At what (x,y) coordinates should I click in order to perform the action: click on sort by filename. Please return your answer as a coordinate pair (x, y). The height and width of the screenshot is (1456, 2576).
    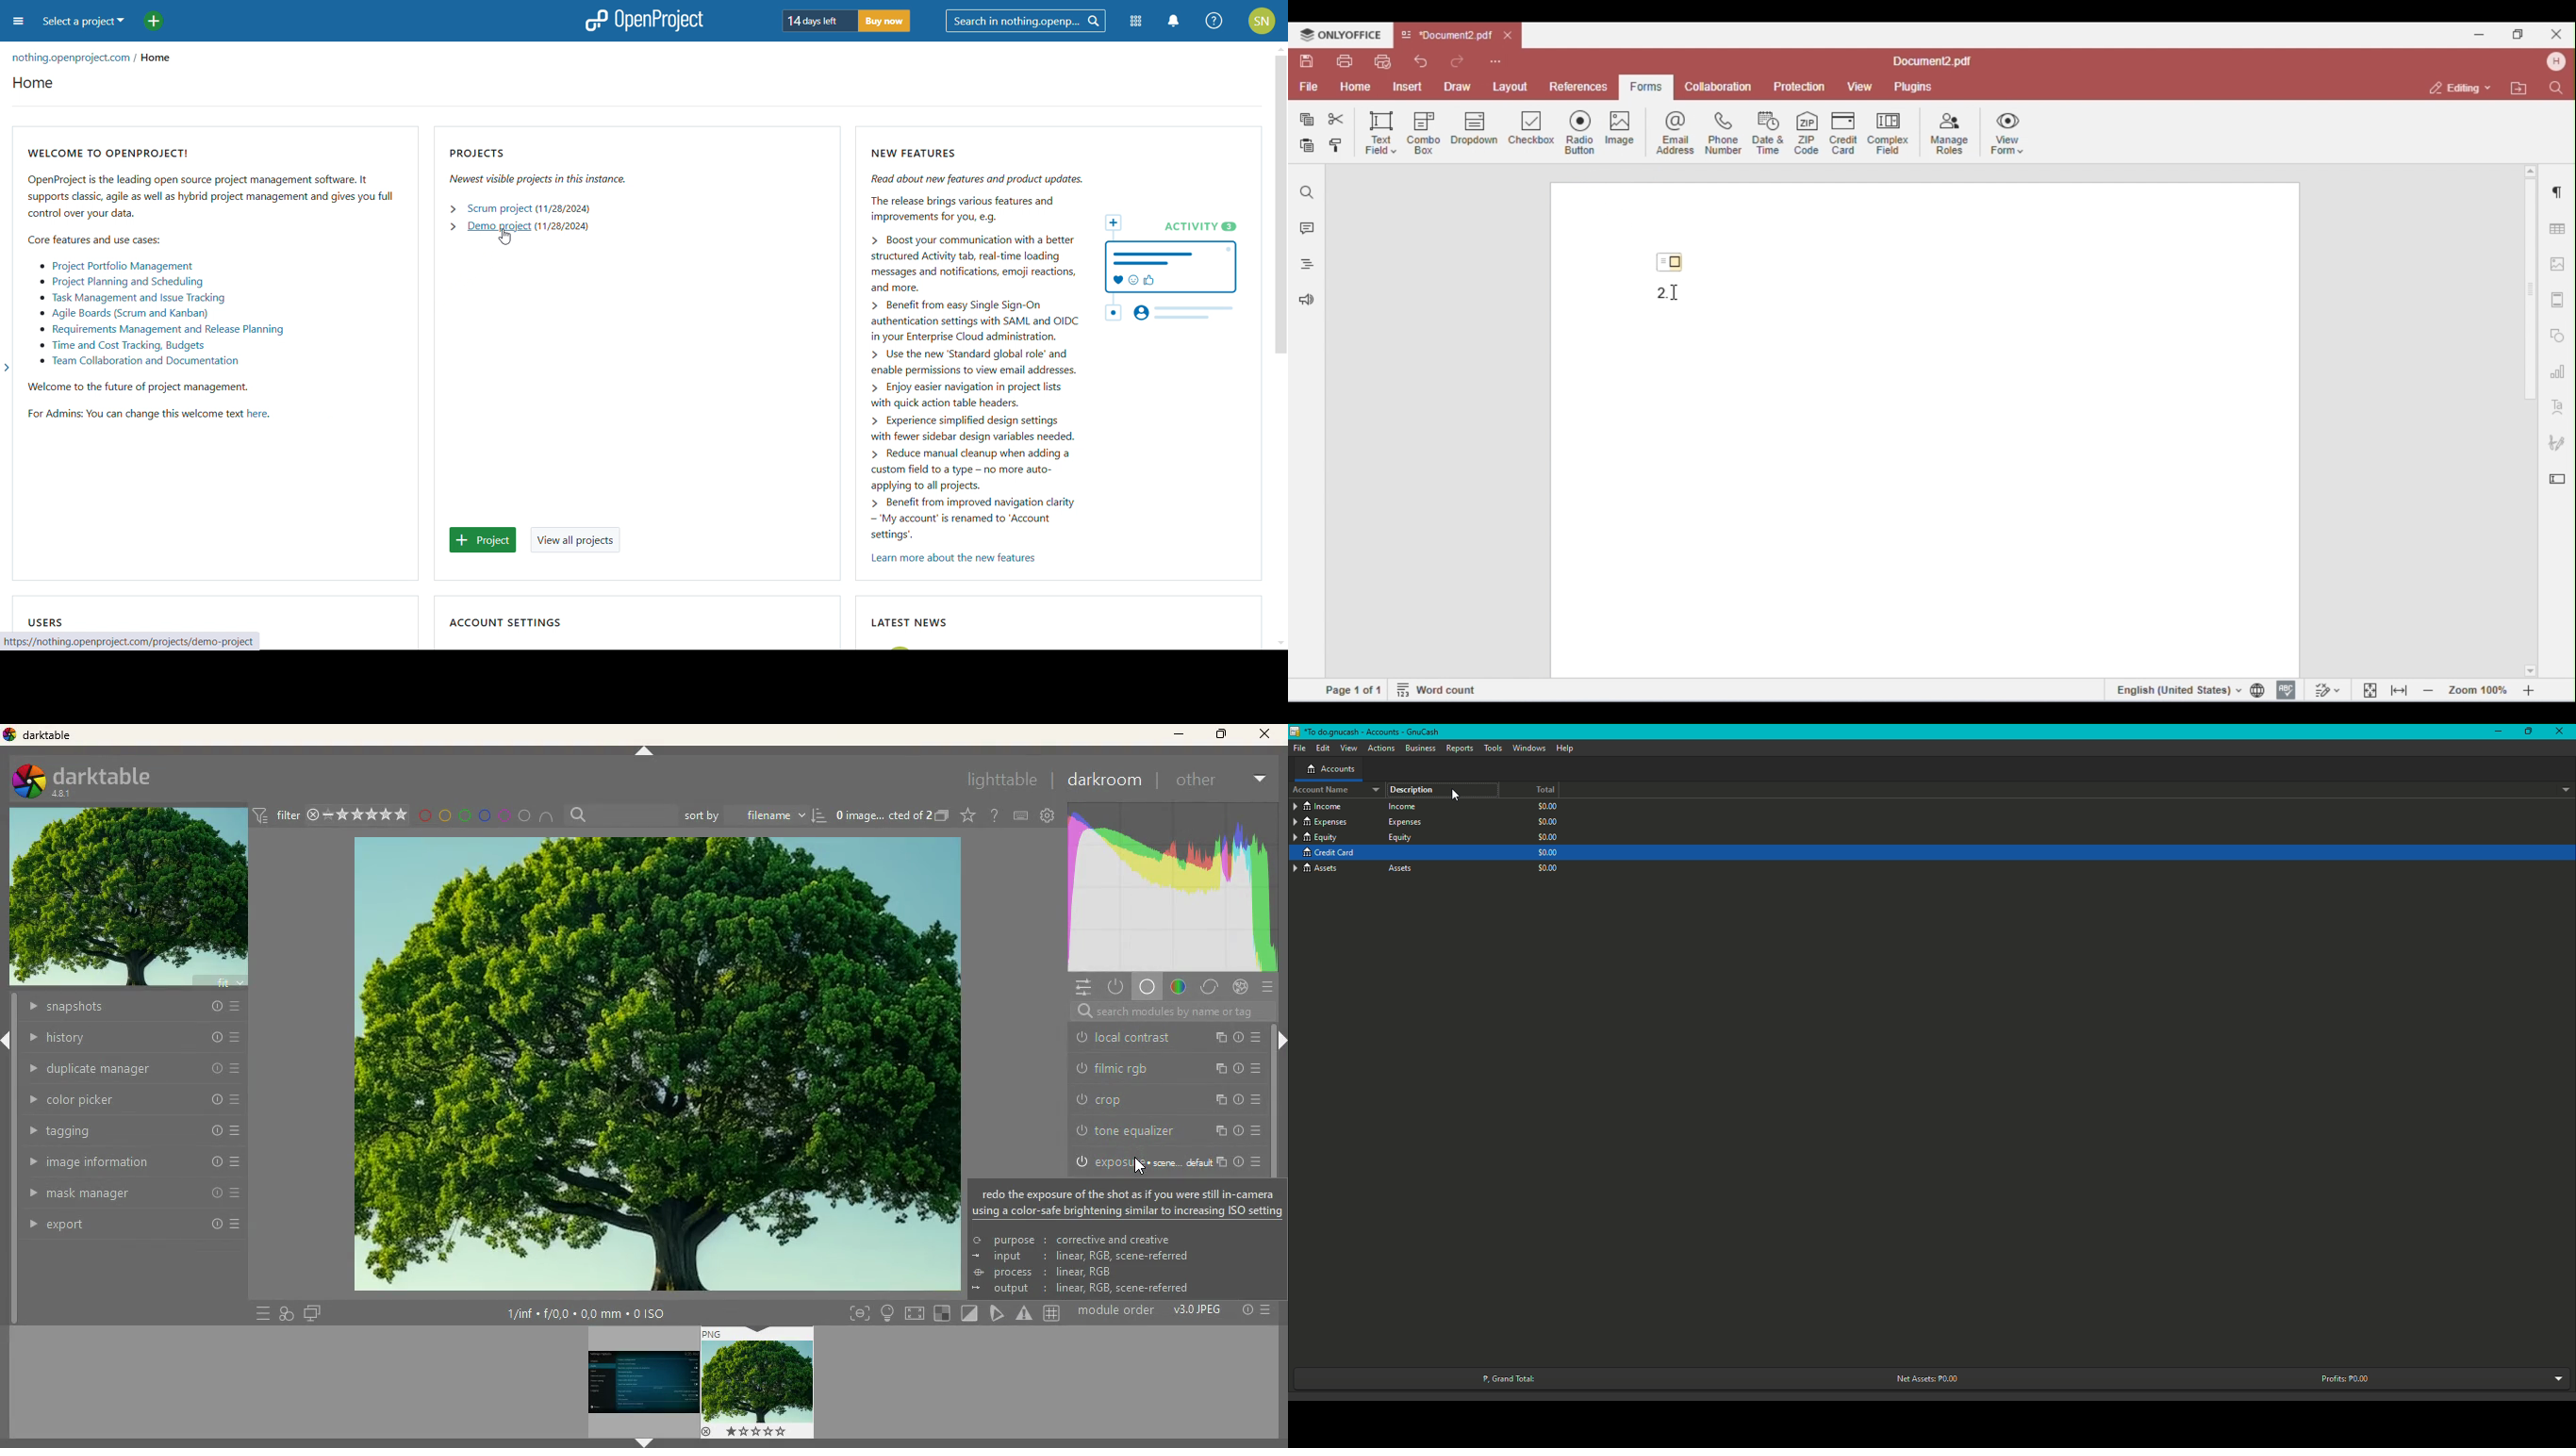
    Looking at the image, I should click on (753, 815).